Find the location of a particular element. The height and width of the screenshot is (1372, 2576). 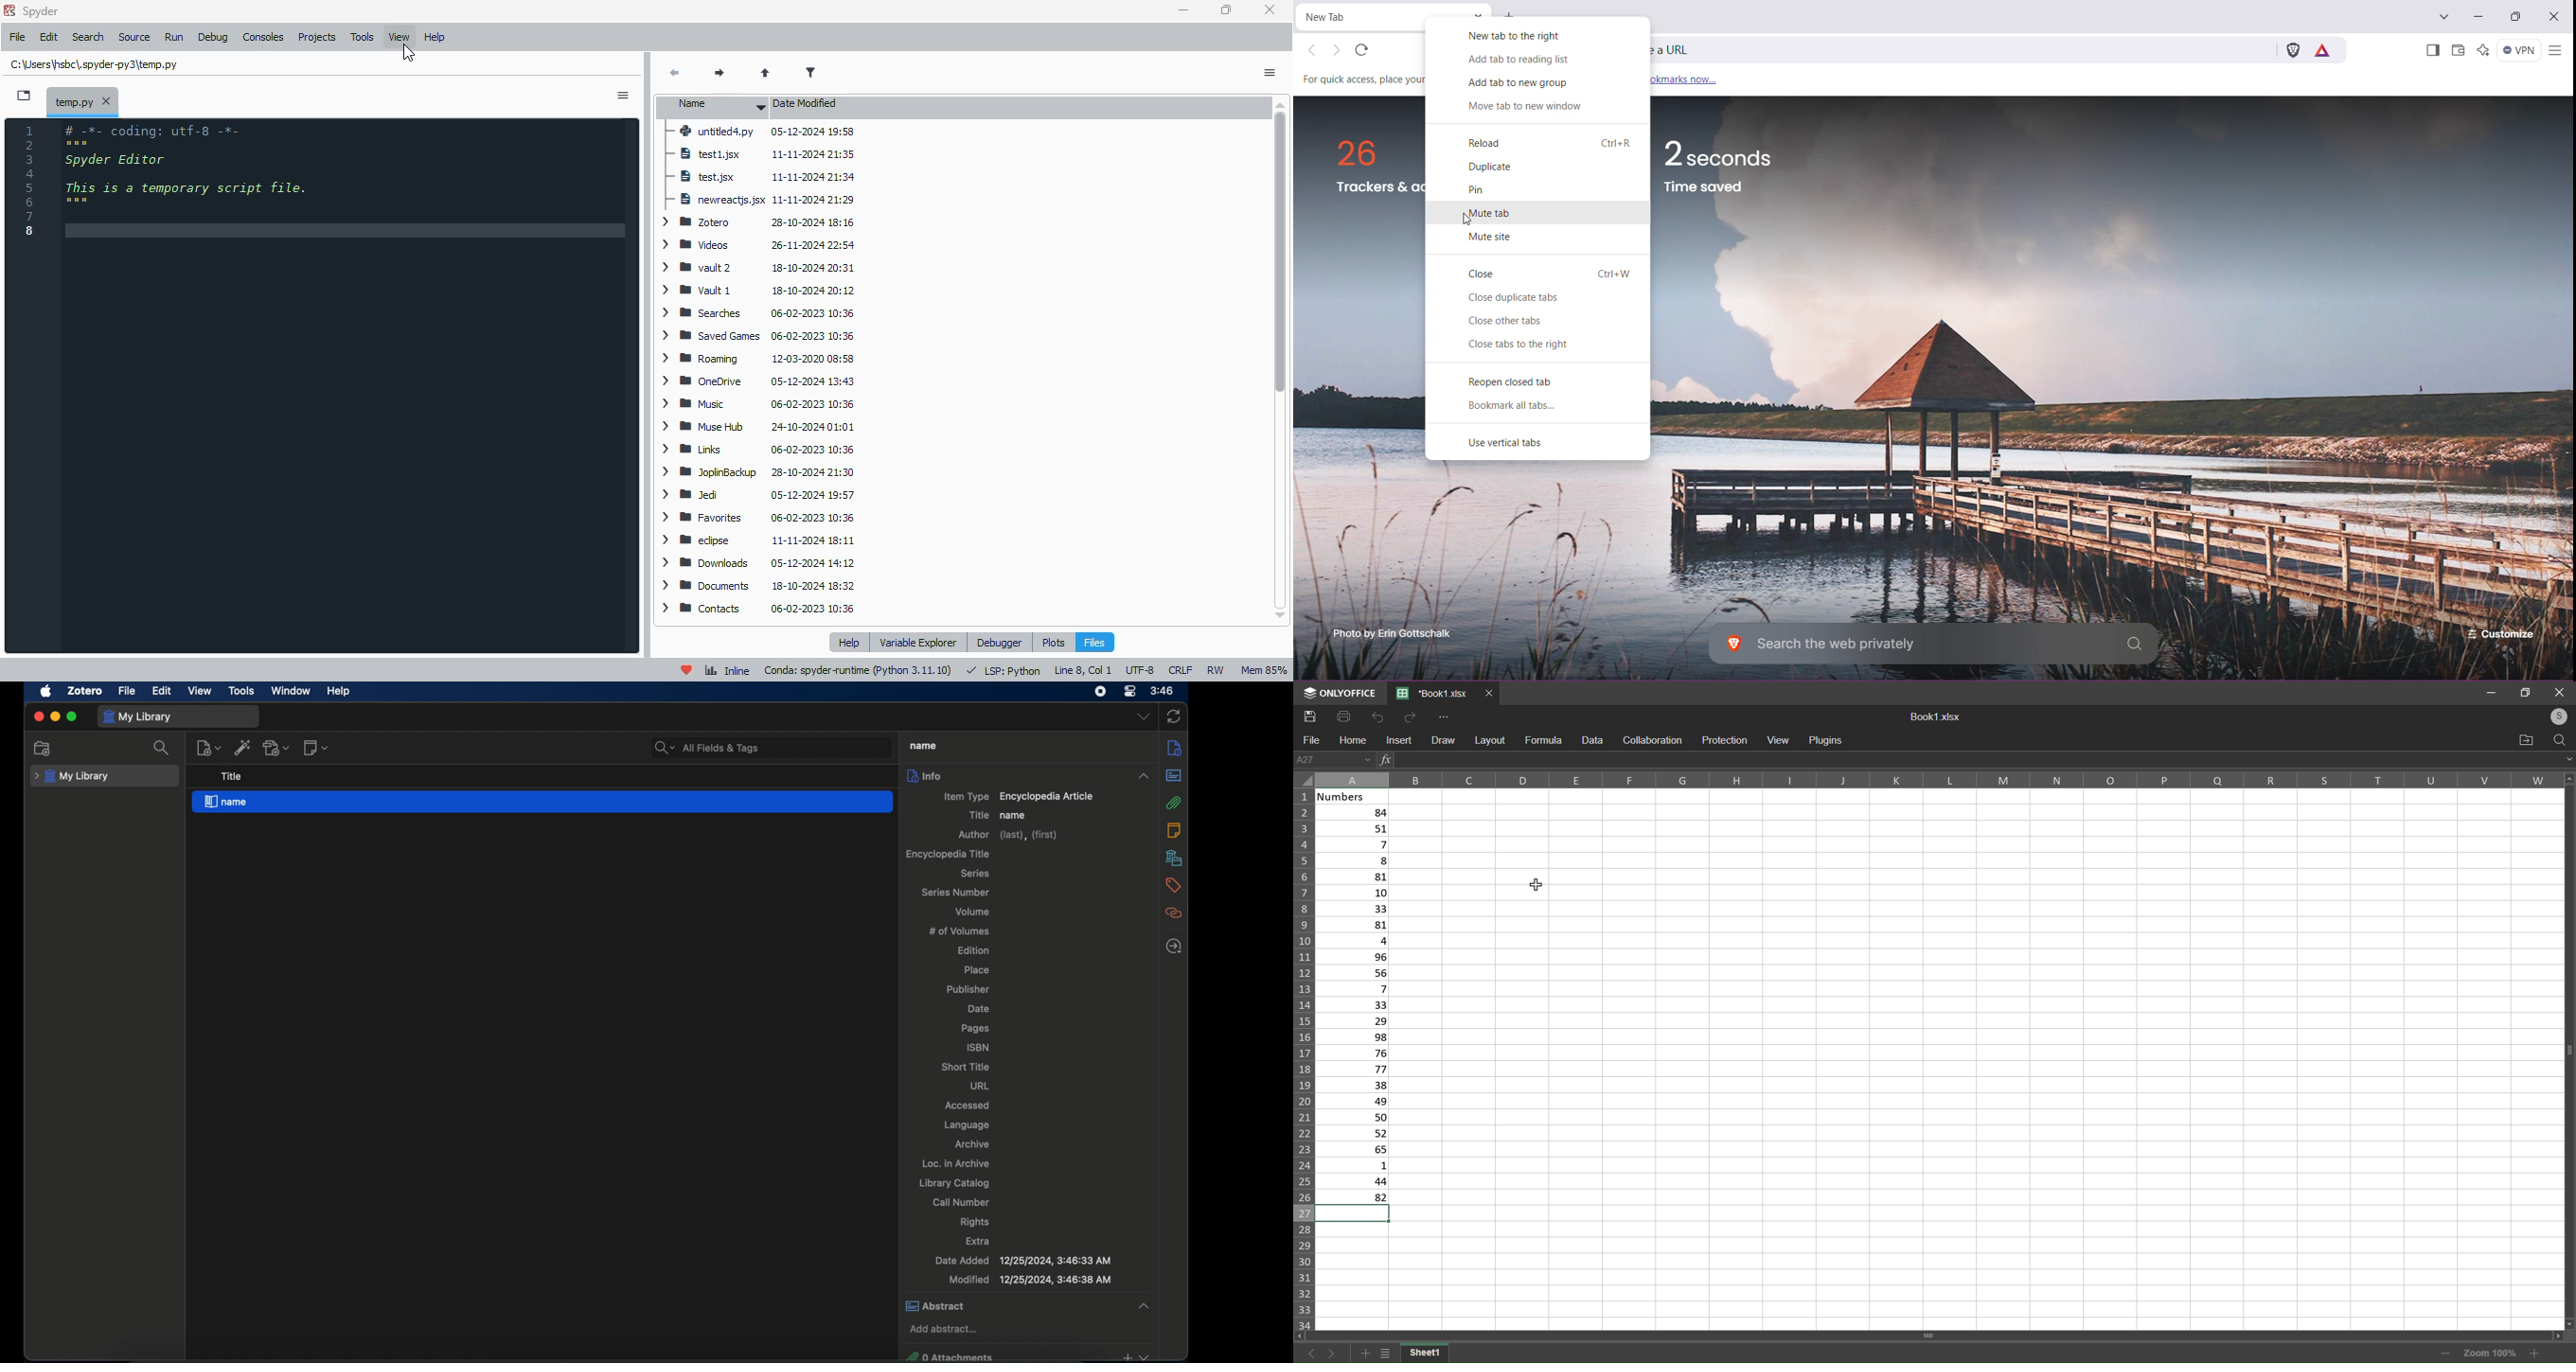

title is located at coordinates (978, 815).